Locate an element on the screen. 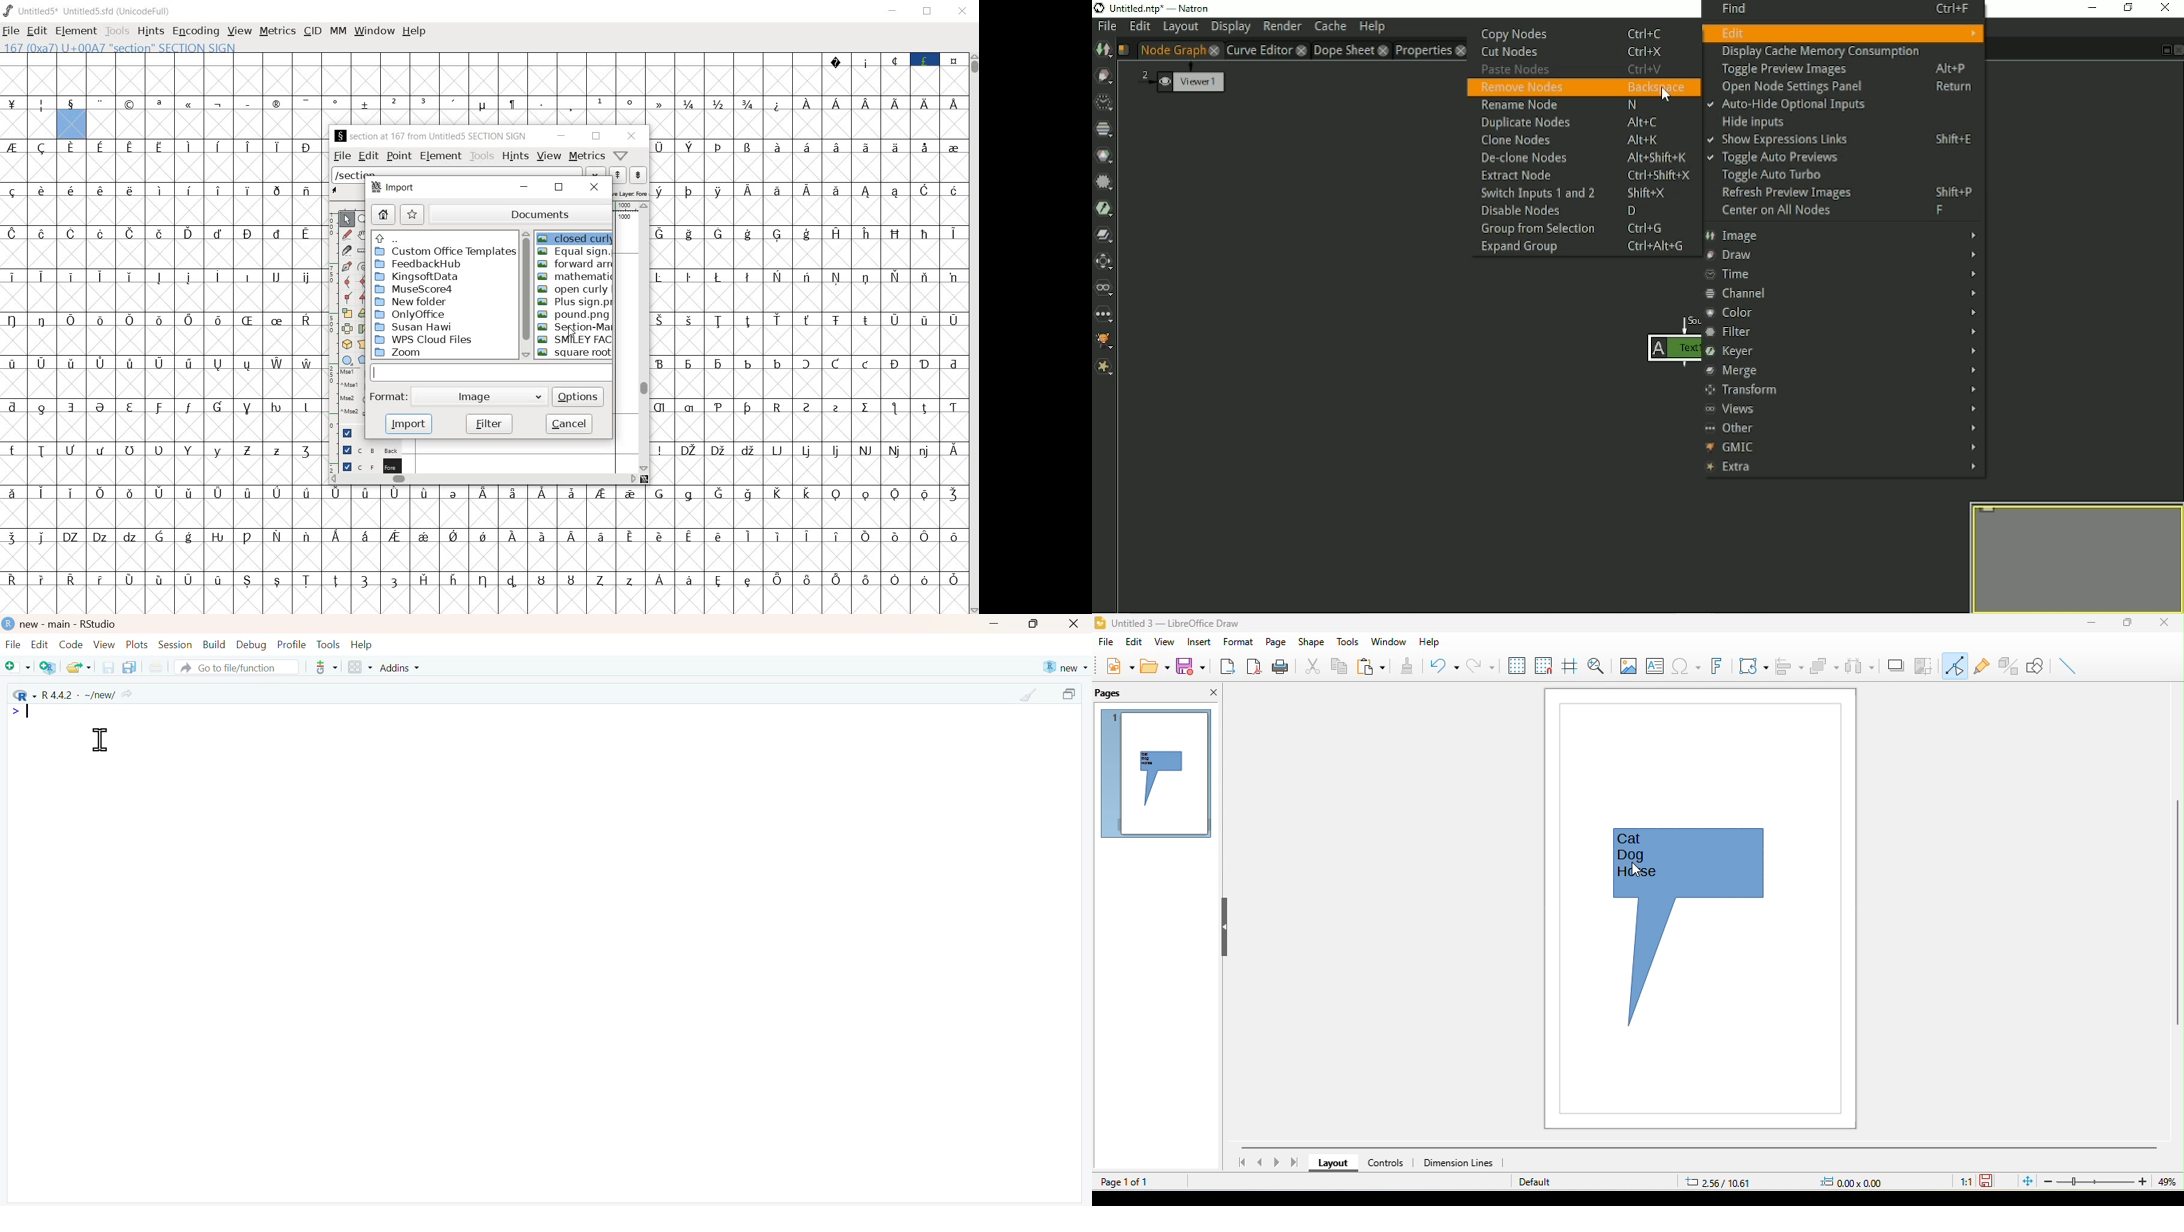 This screenshot has height=1232, width=2184. window is located at coordinates (1392, 641).